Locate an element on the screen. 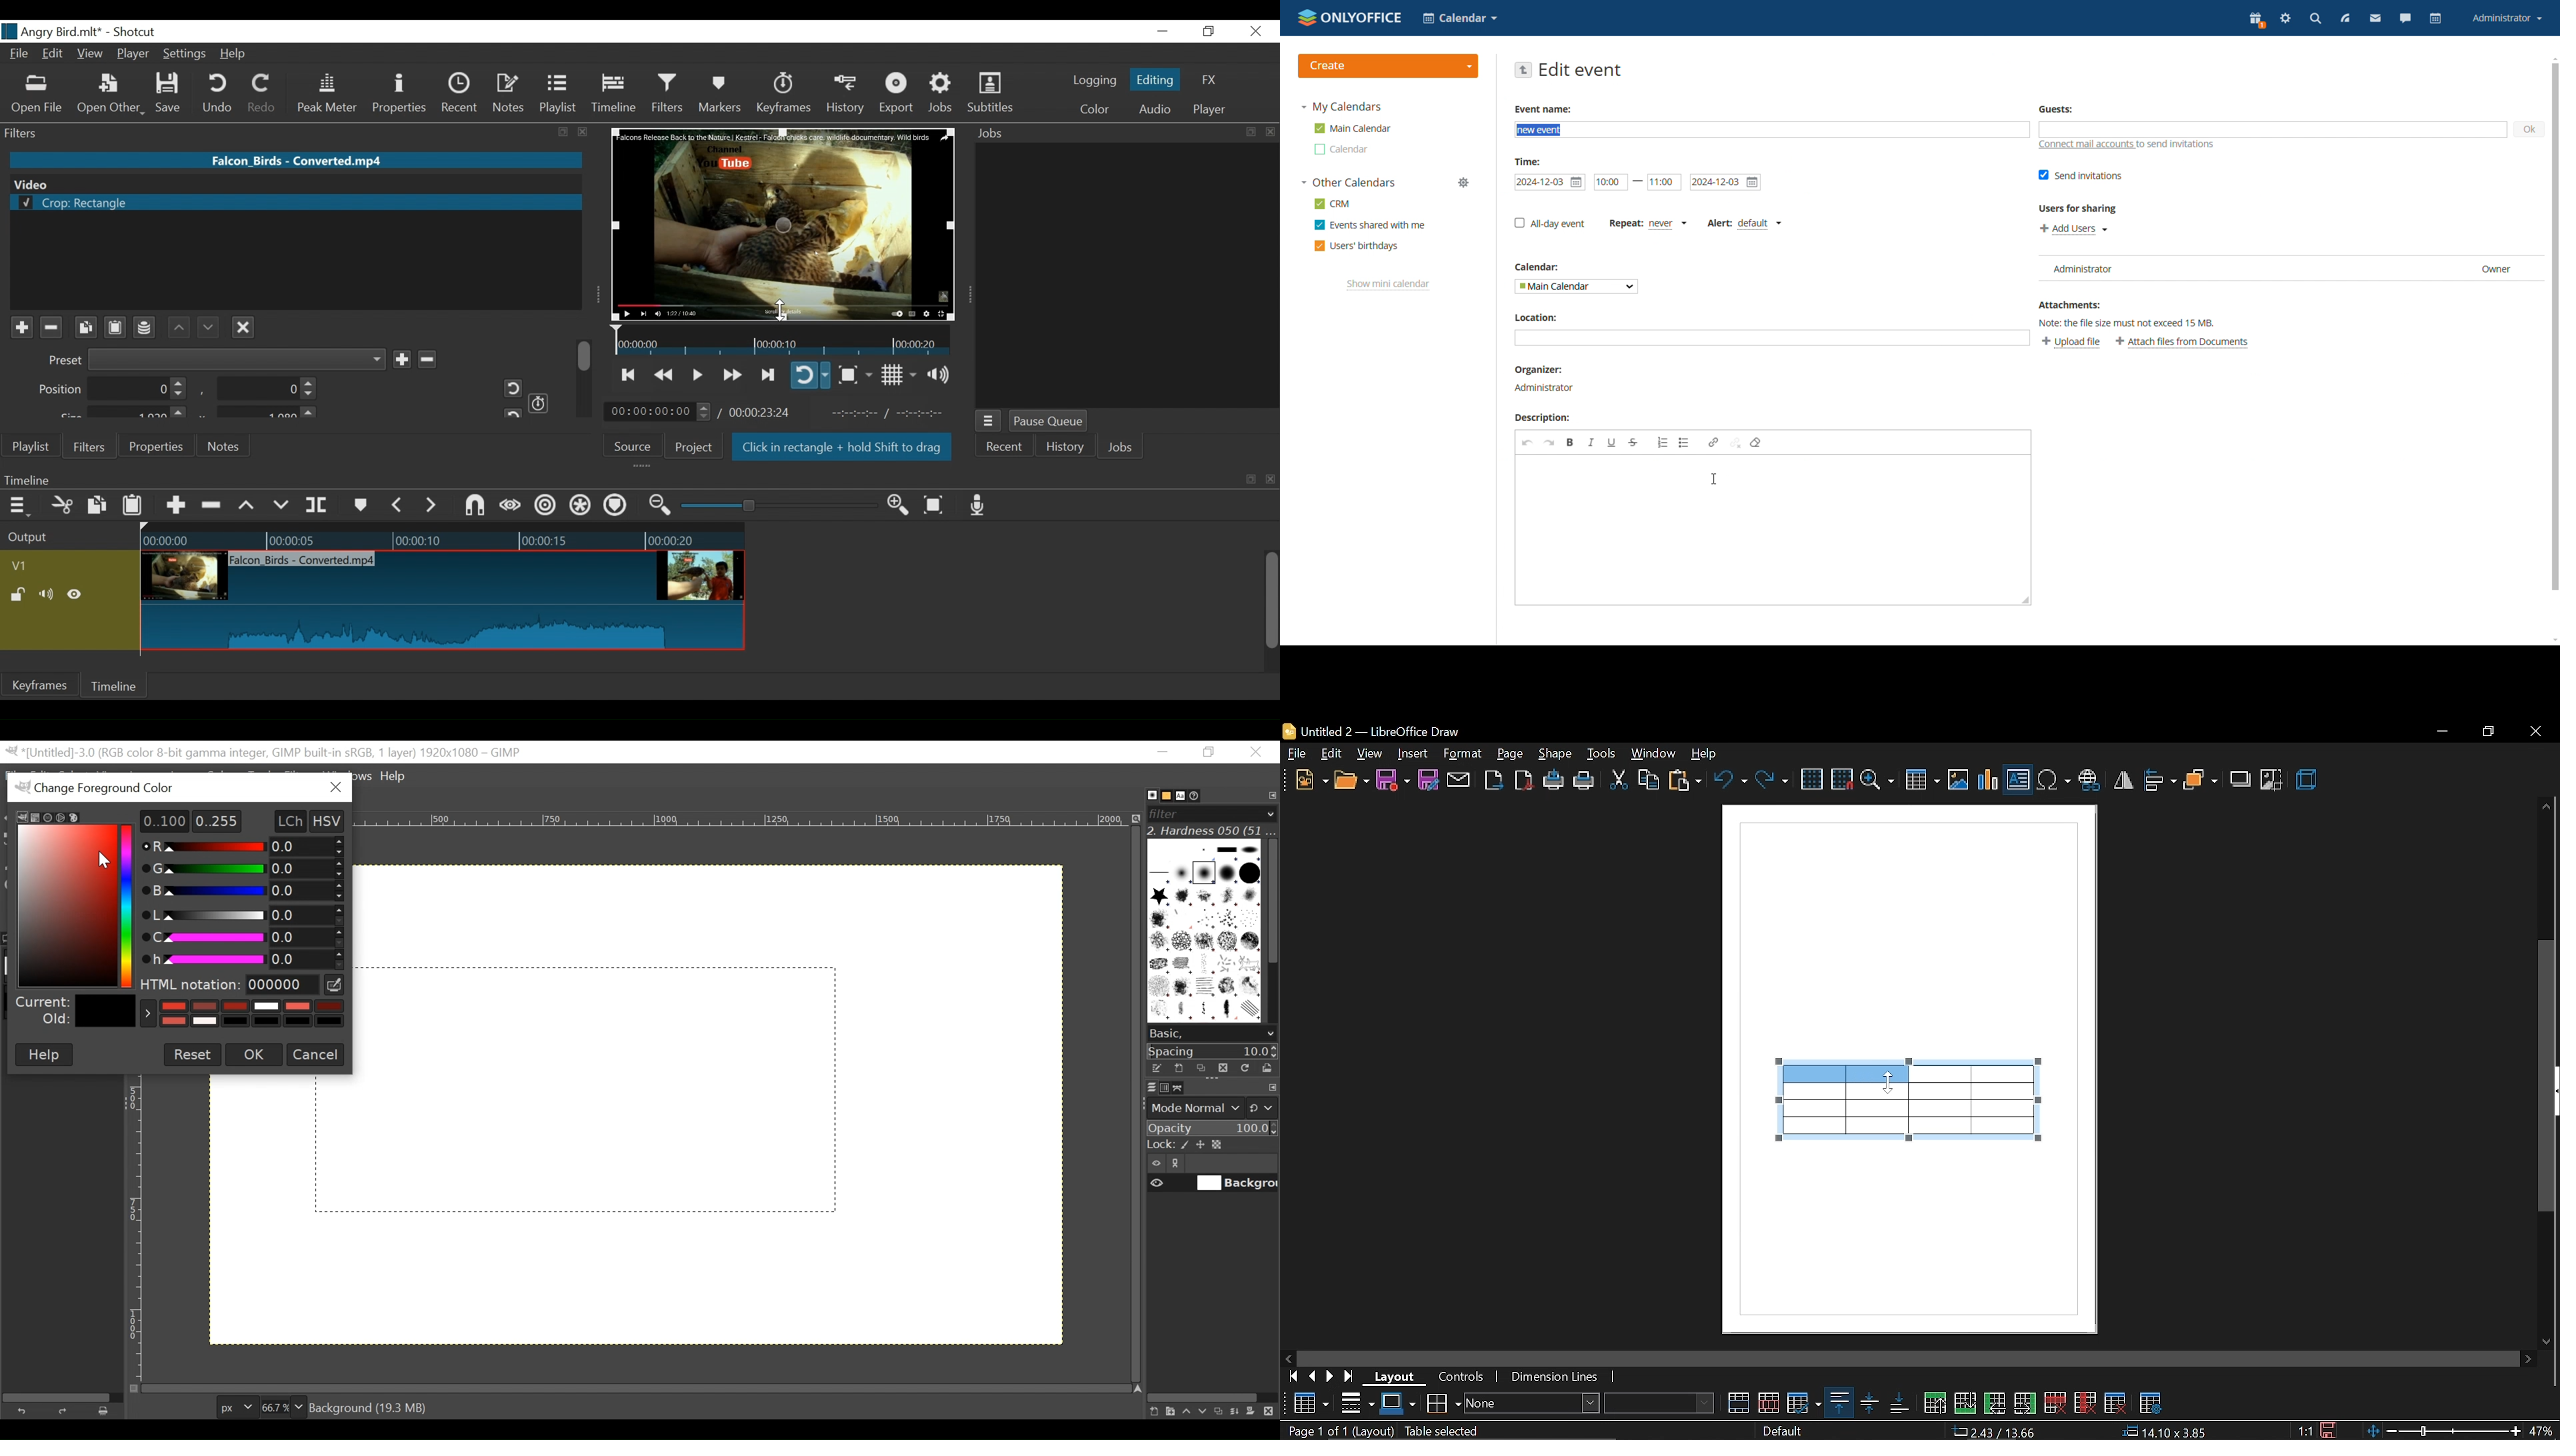 Image resolution: width=2576 pixels, height=1456 pixels. Minus is located at coordinates (426, 357).